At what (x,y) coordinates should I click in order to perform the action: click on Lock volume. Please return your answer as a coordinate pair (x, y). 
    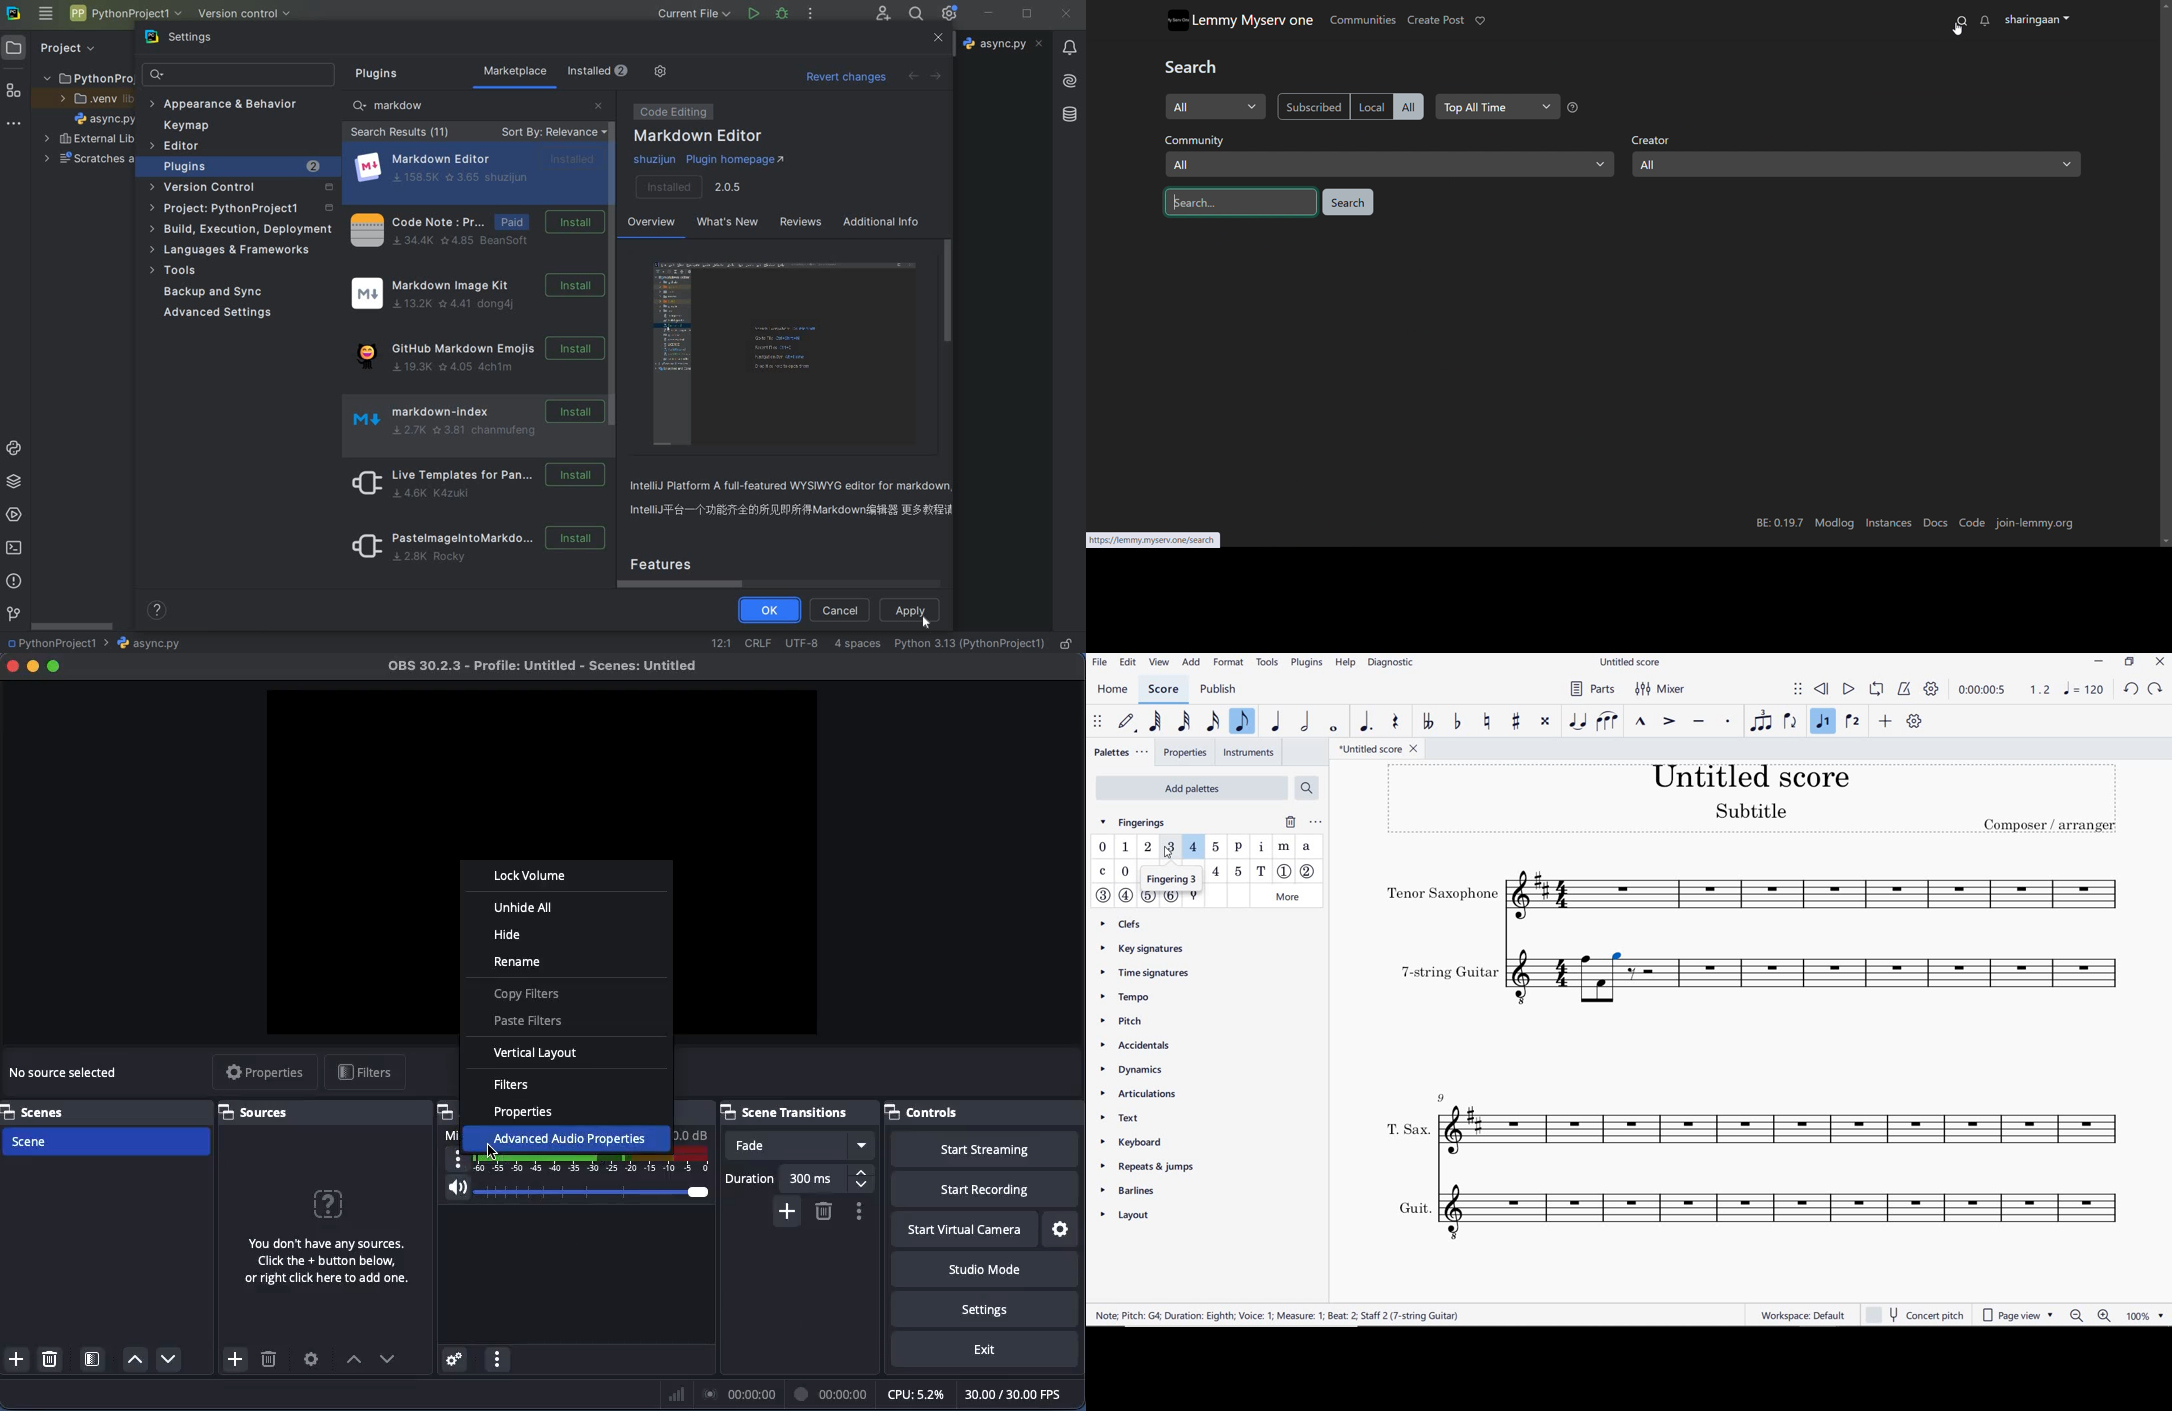
    Looking at the image, I should click on (530, 876).